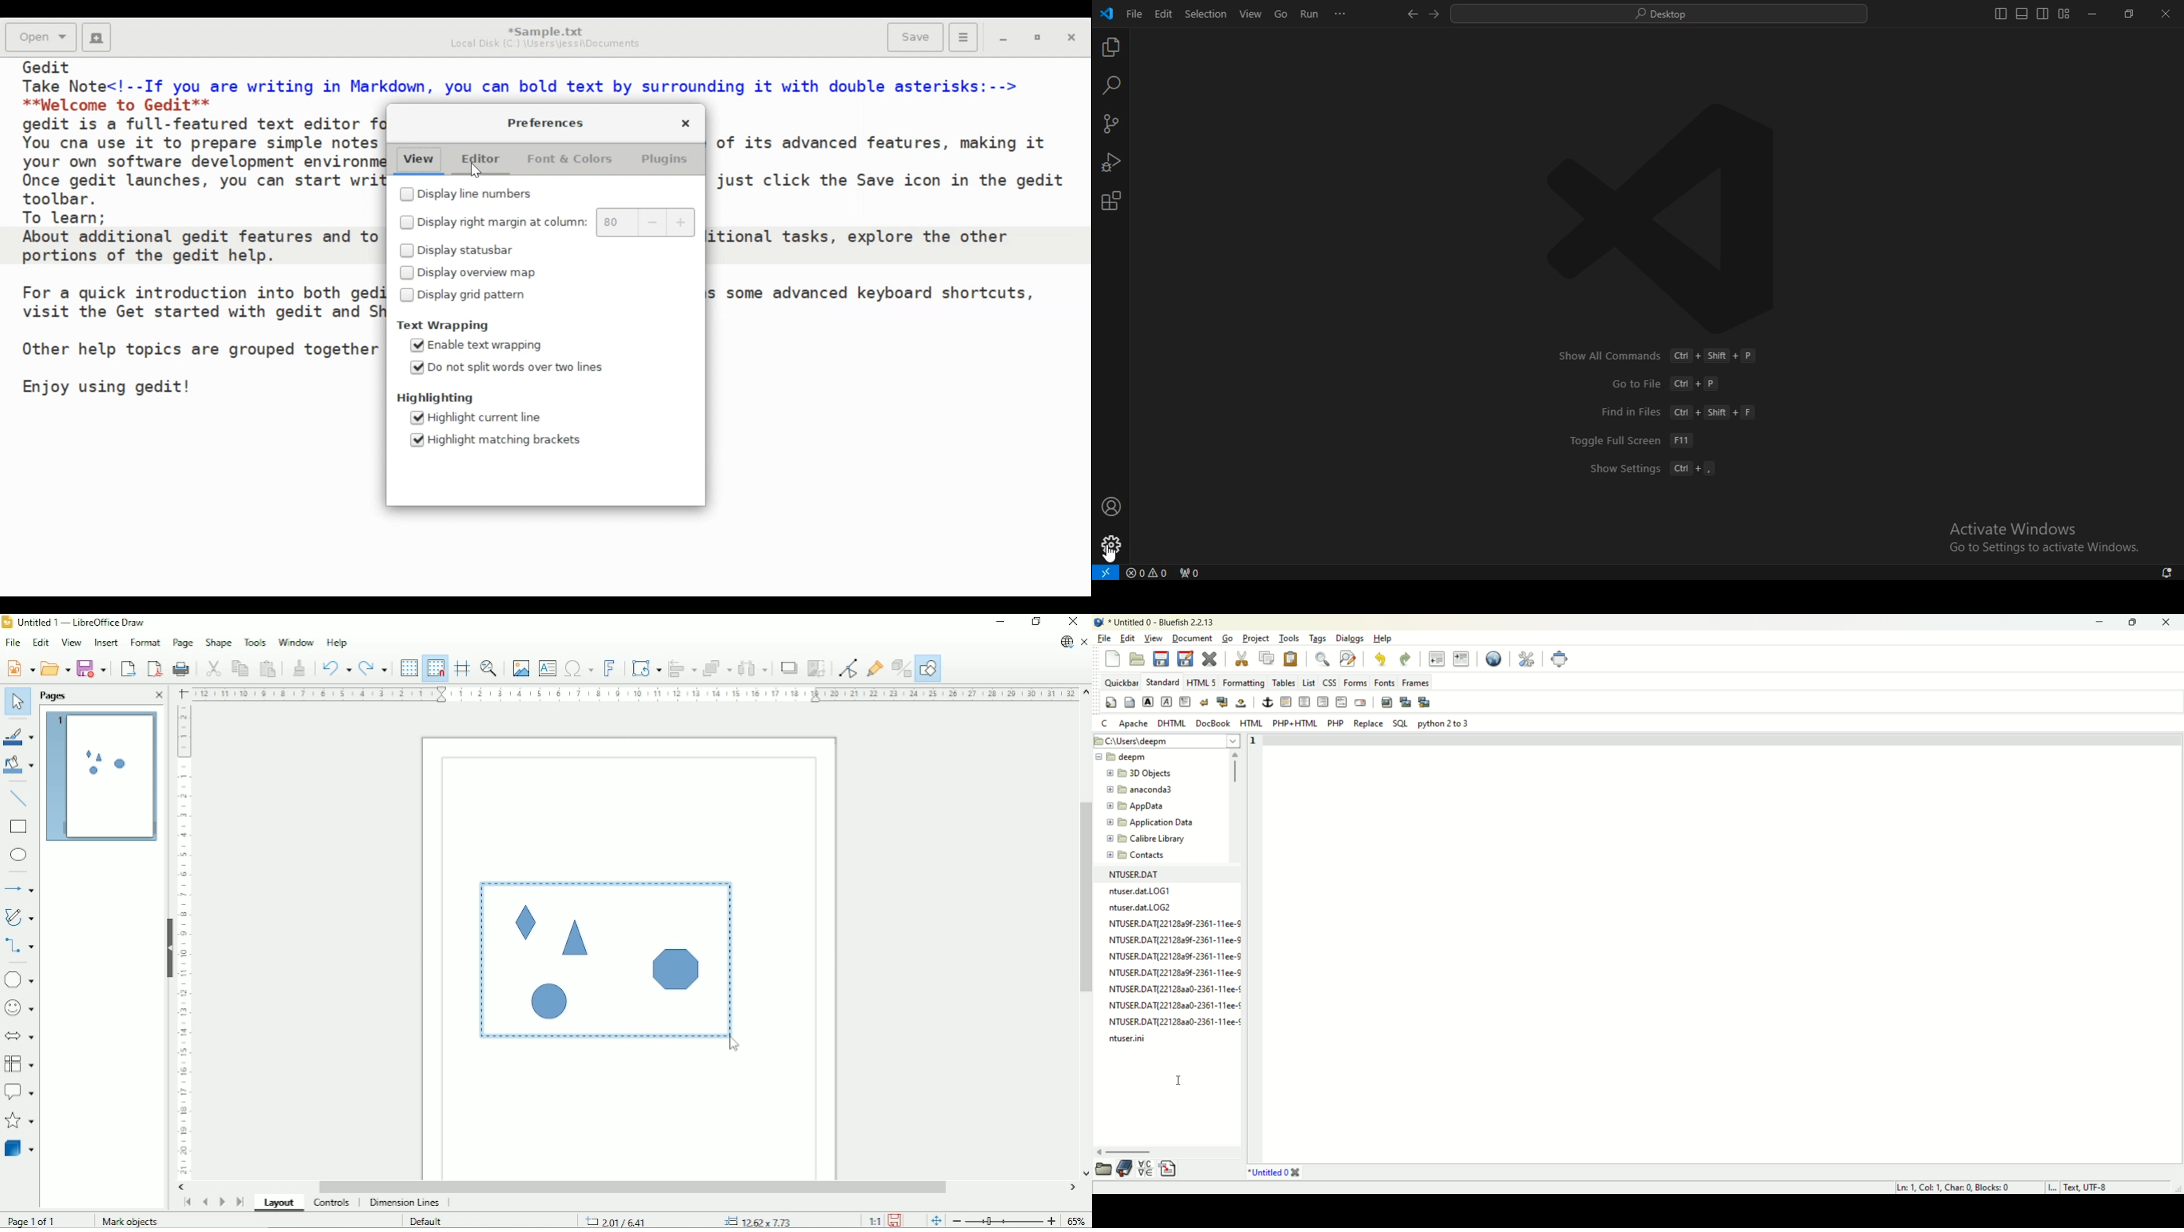  What do you see at coordinates (2138, 623) in the screenshot?
I see `maximize` at bounding box center [2138, 623].